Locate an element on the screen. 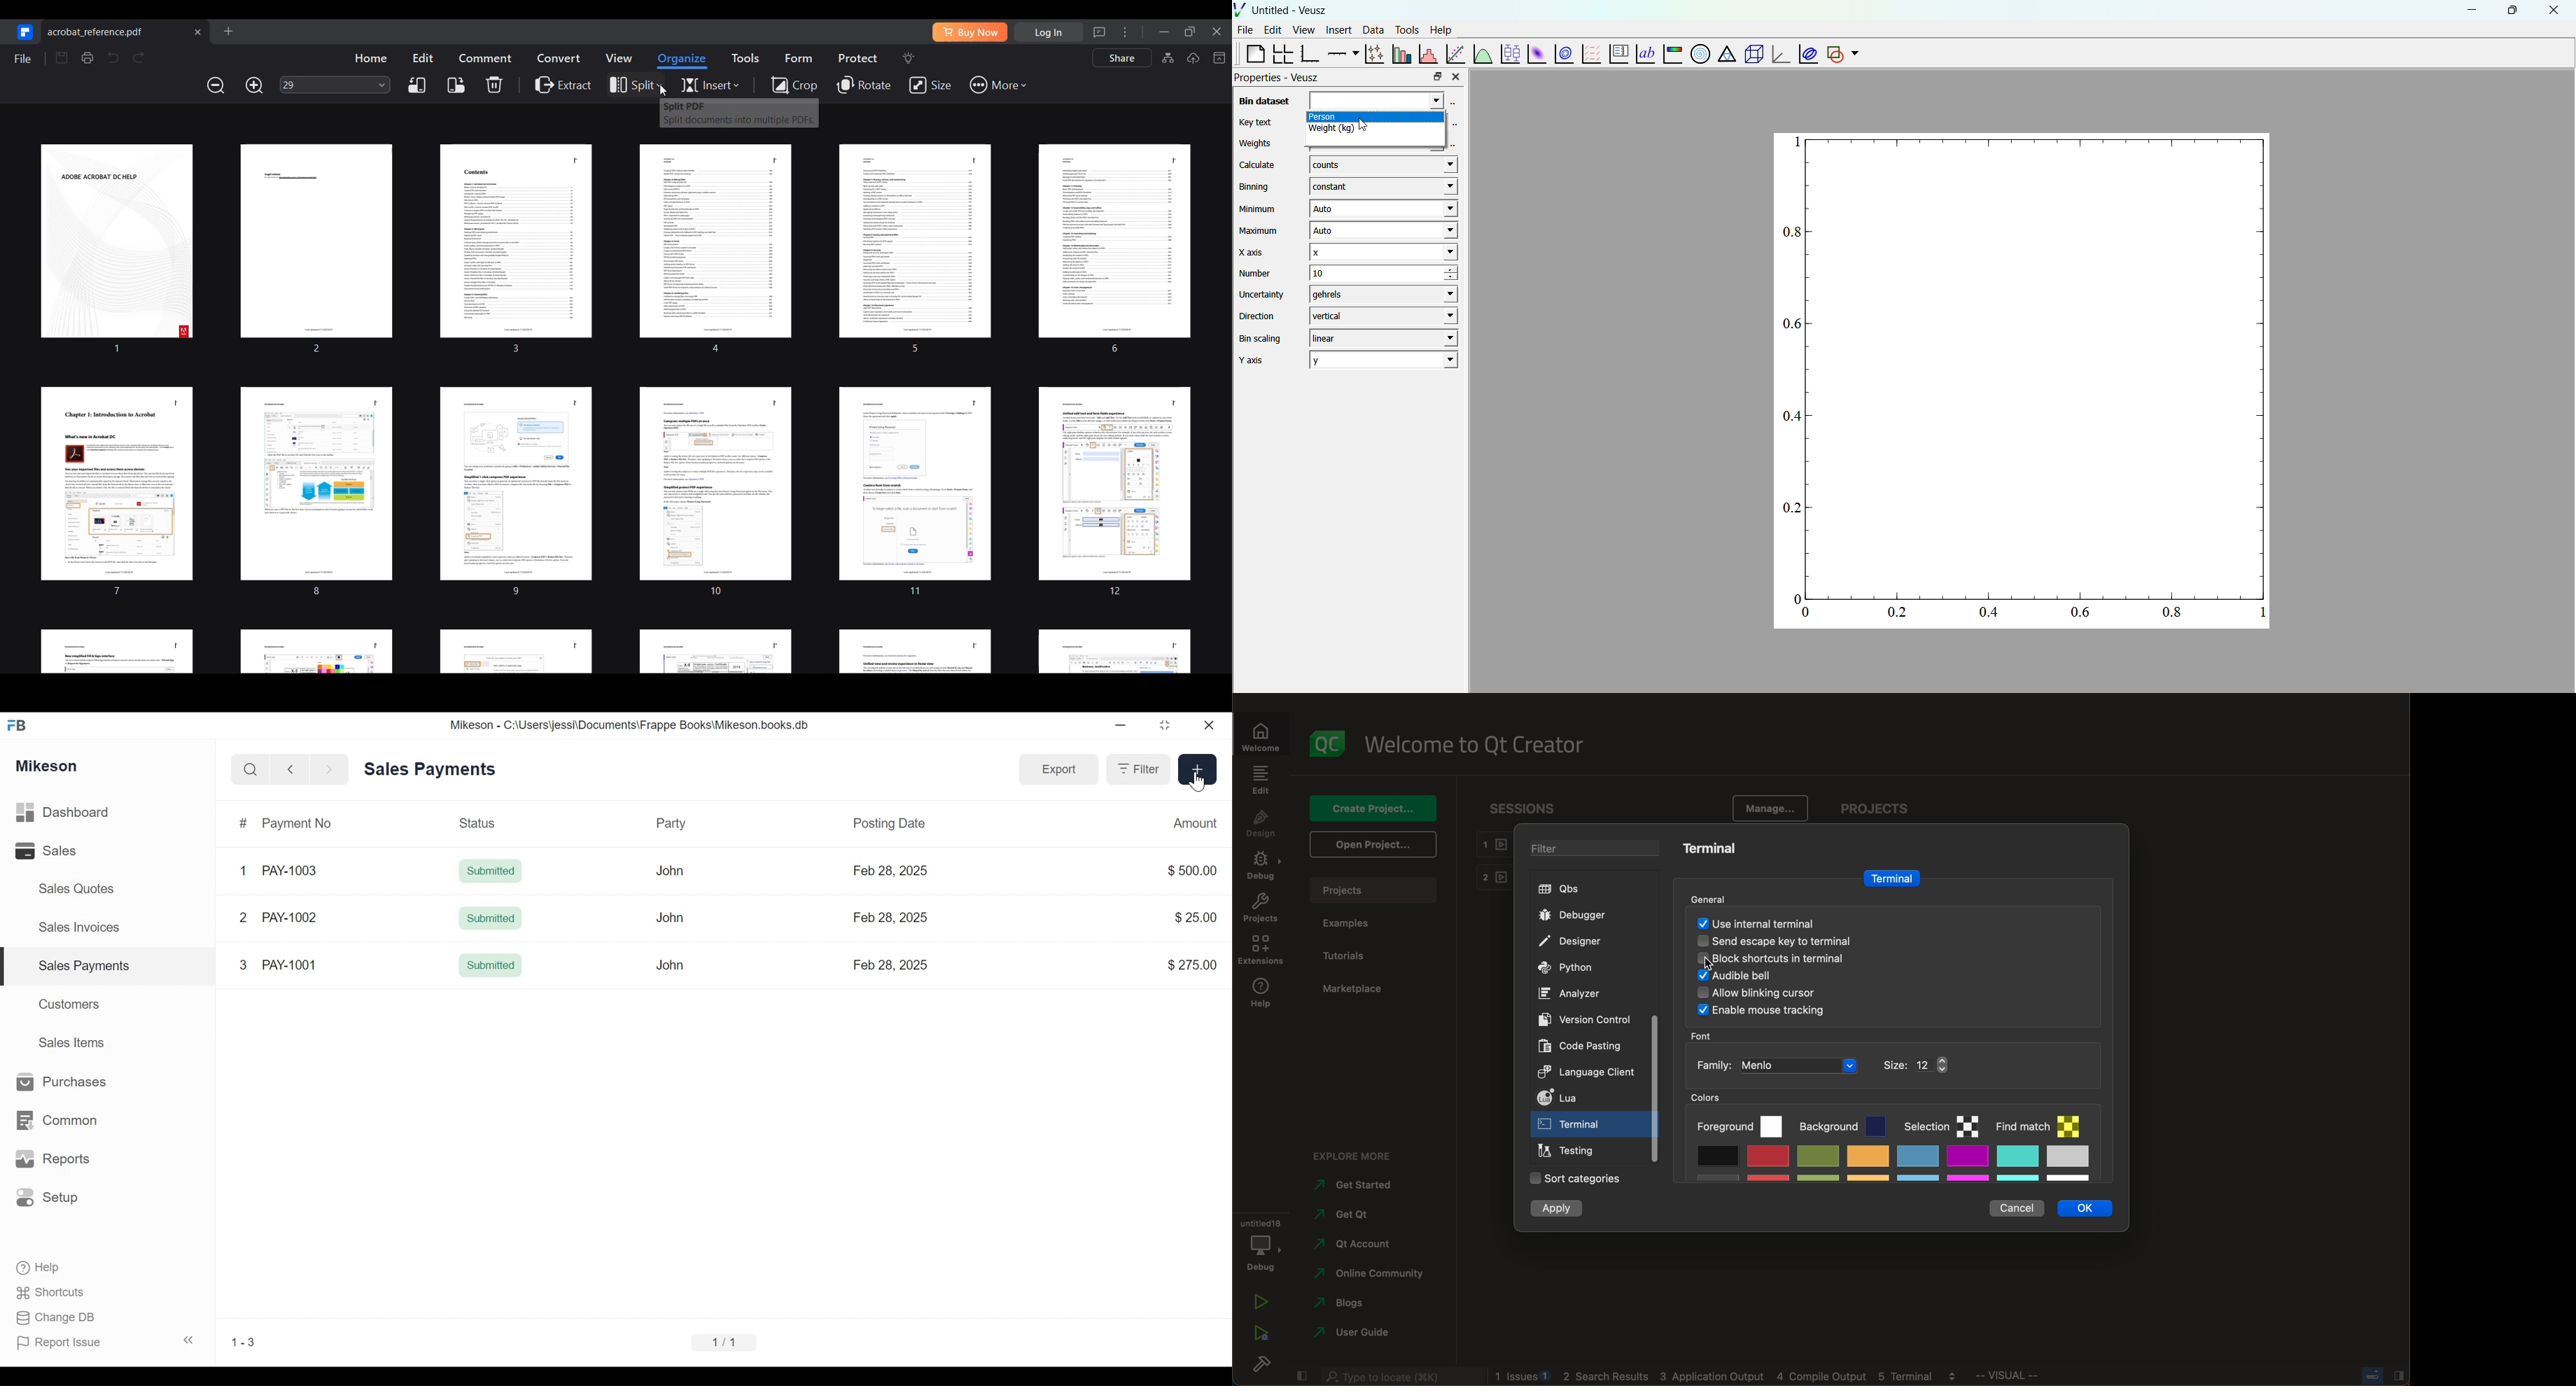  plot a vector table is located at coordinates (1590, 53).